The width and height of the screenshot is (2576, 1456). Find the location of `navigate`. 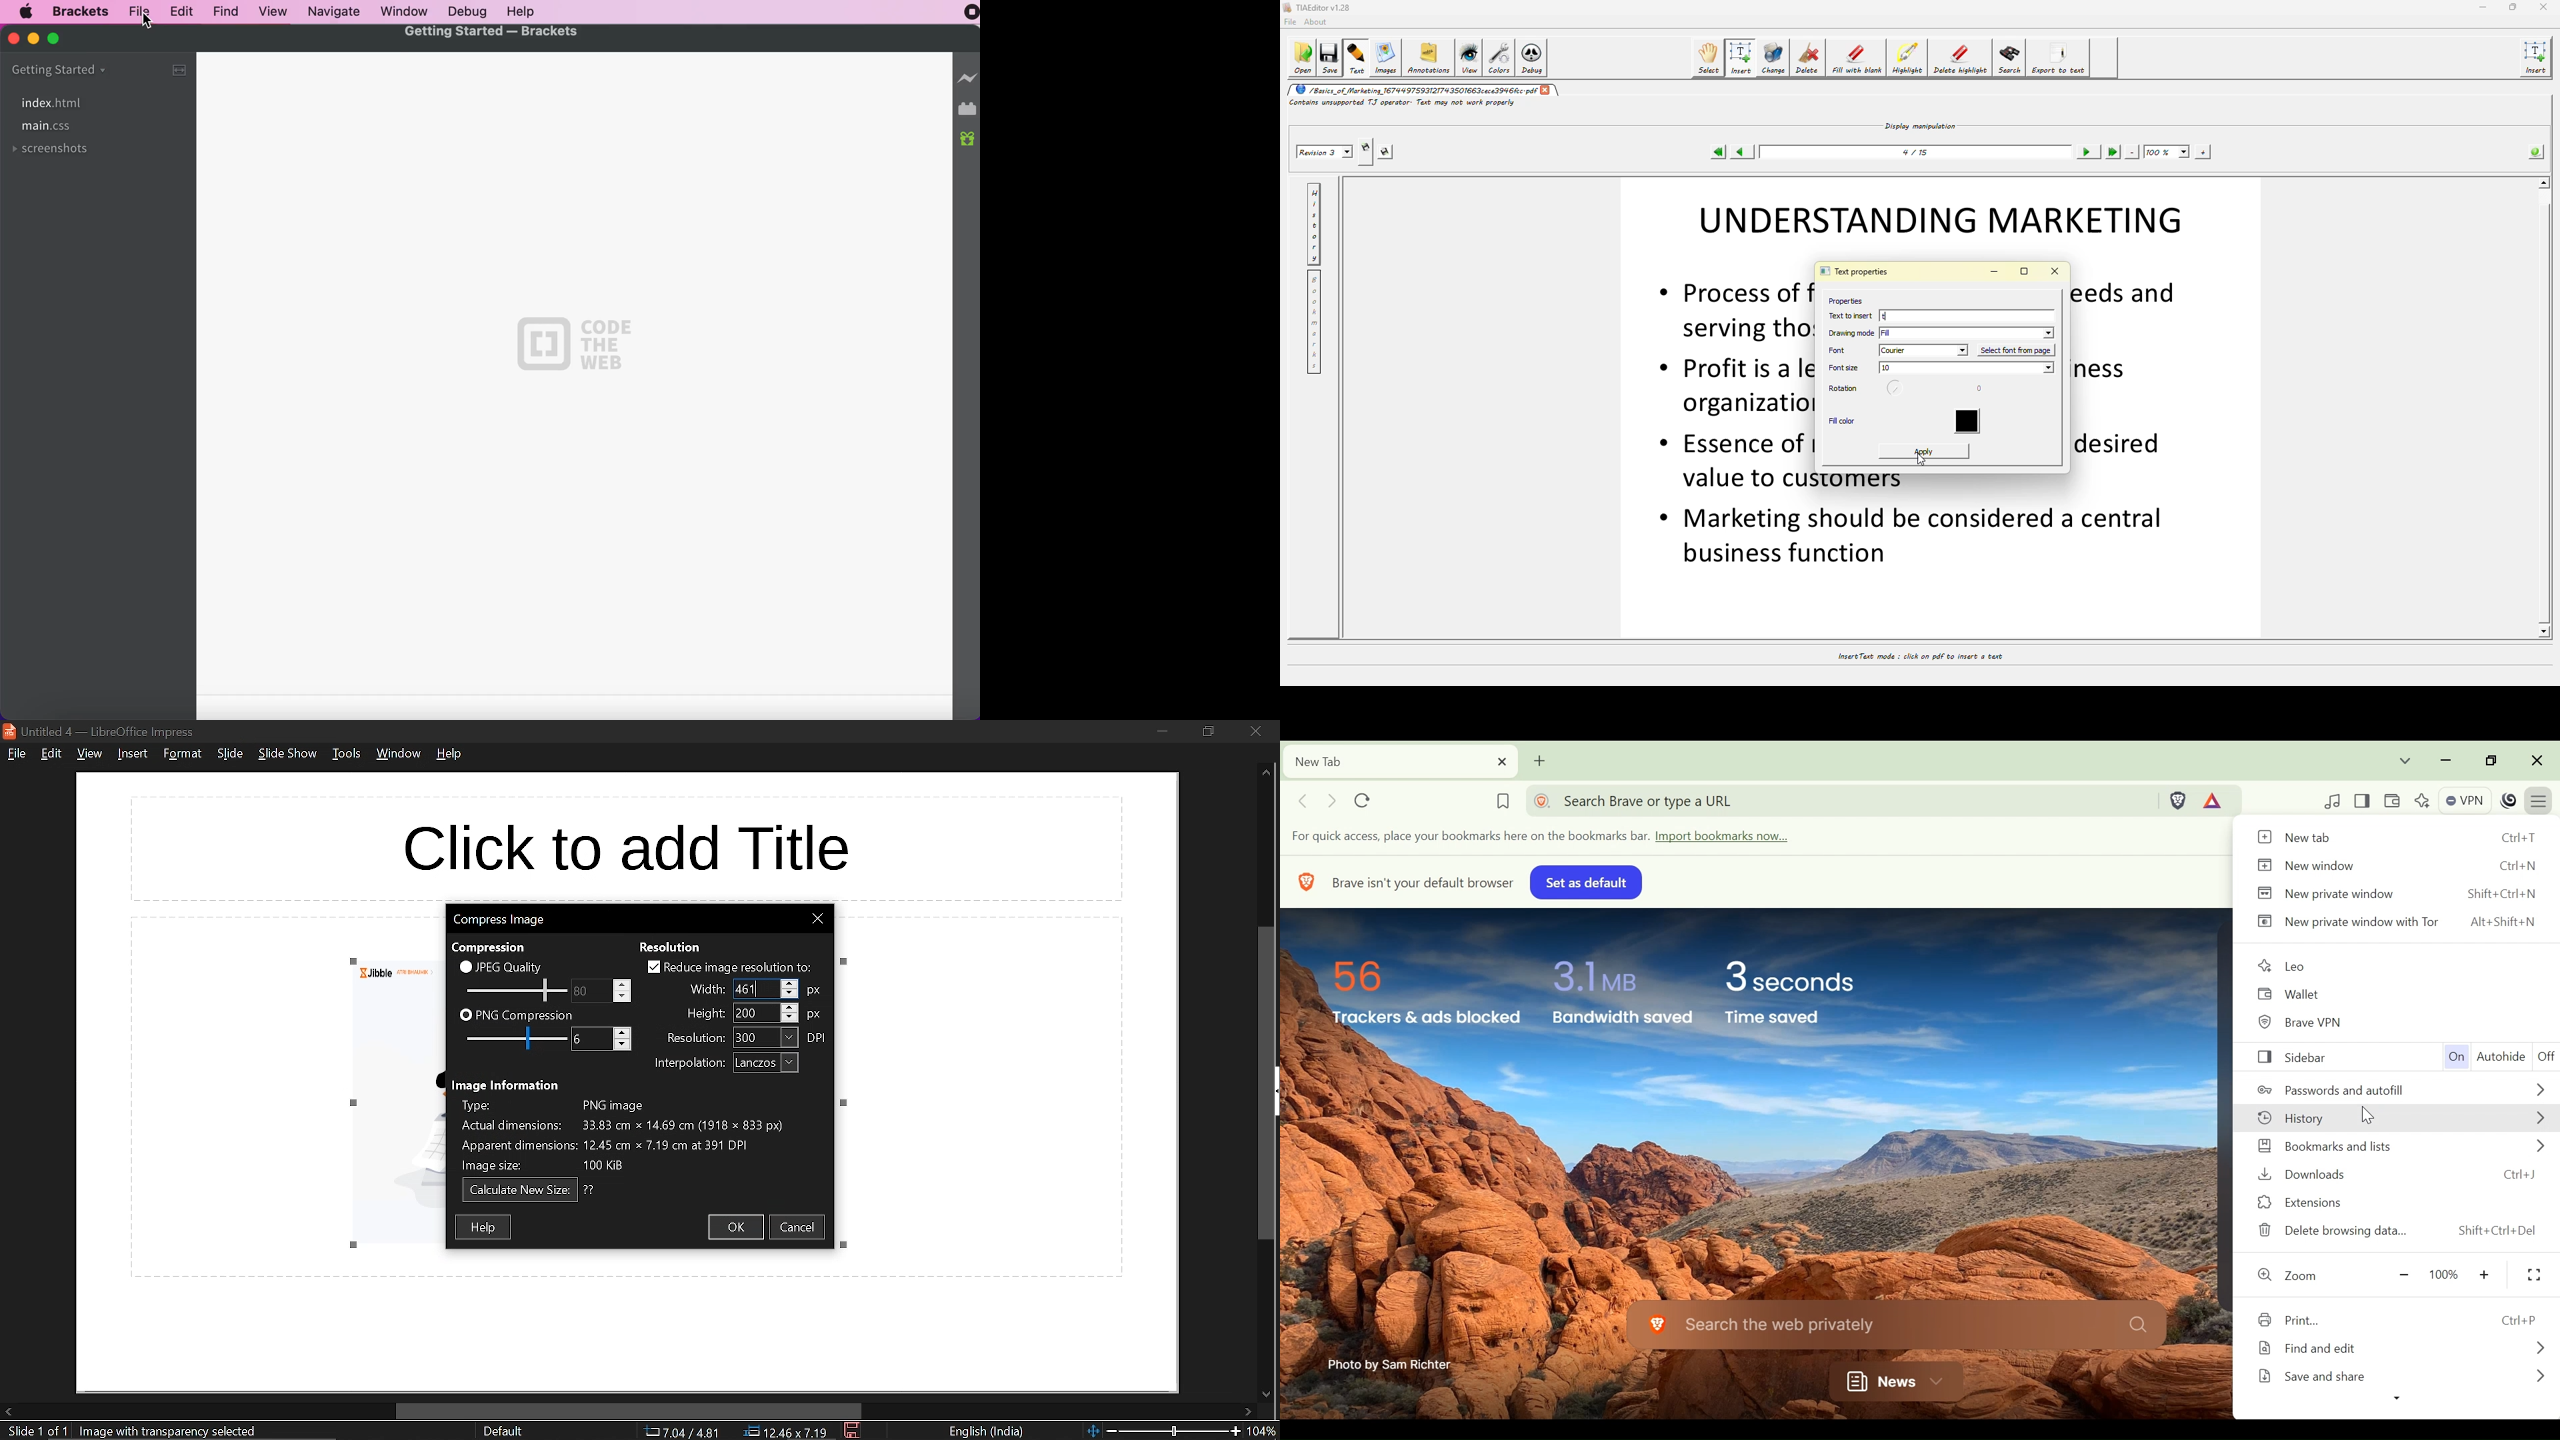

navigate is located at coordinates (338, 12).